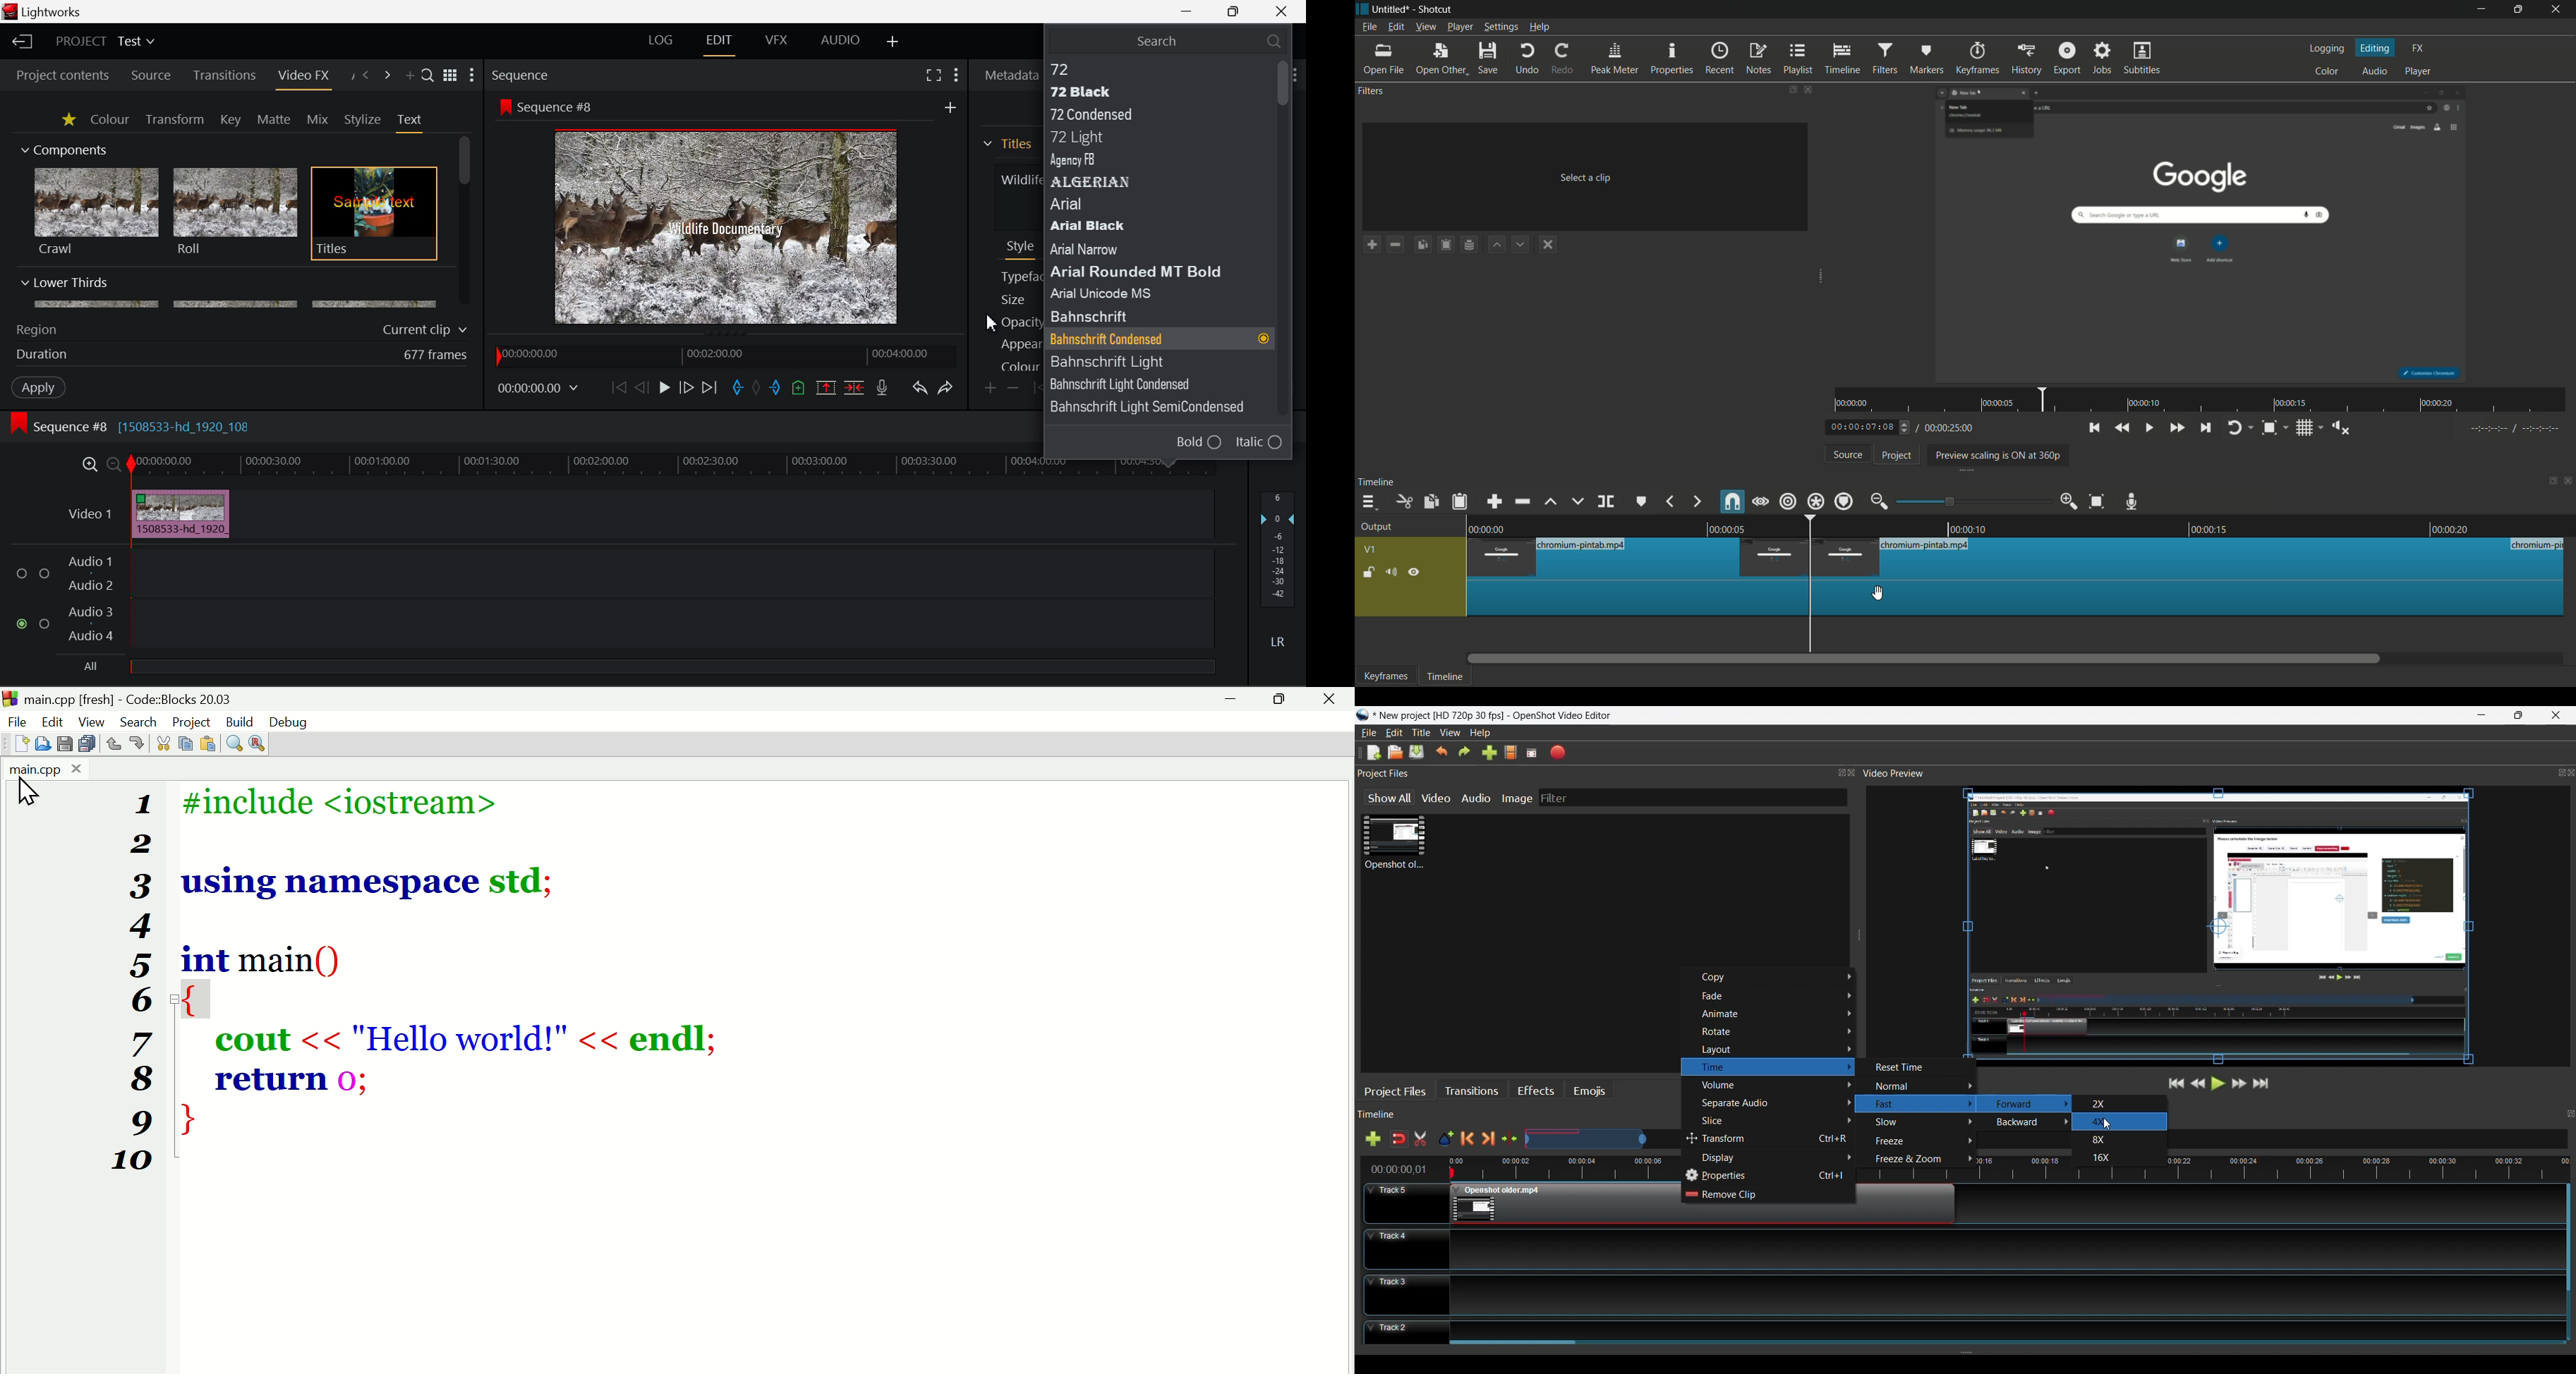  I want to click on project name, so click(1389, 10).